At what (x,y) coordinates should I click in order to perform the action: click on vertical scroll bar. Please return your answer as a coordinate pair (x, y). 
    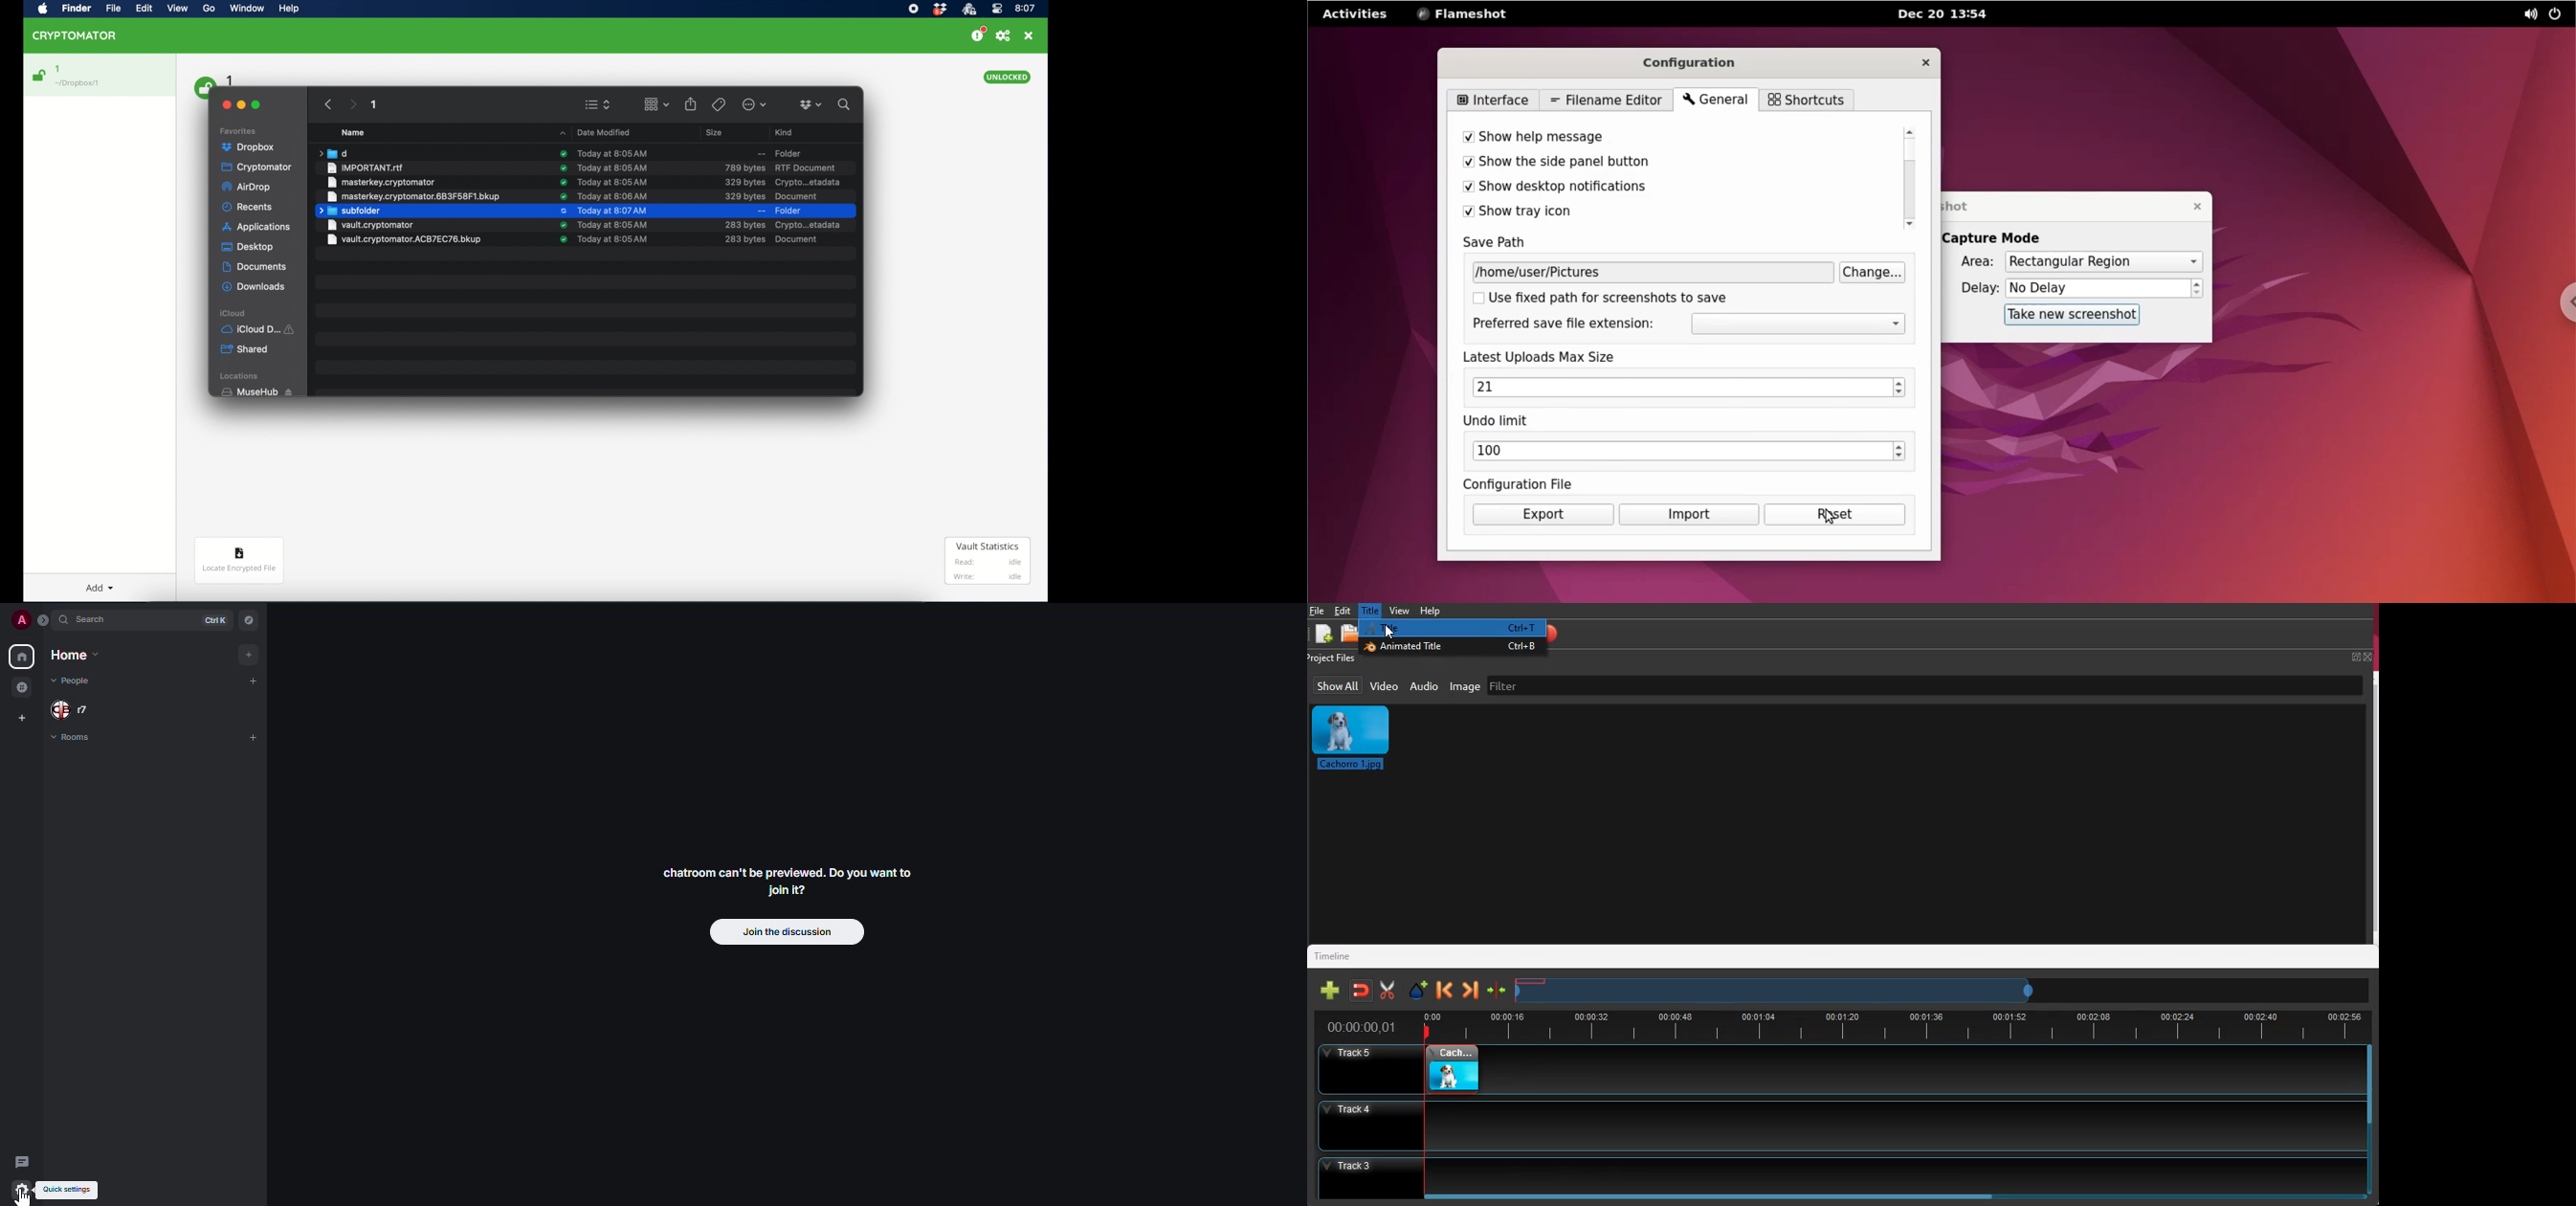
    Looking at the image, I should click on (2372, 1083).